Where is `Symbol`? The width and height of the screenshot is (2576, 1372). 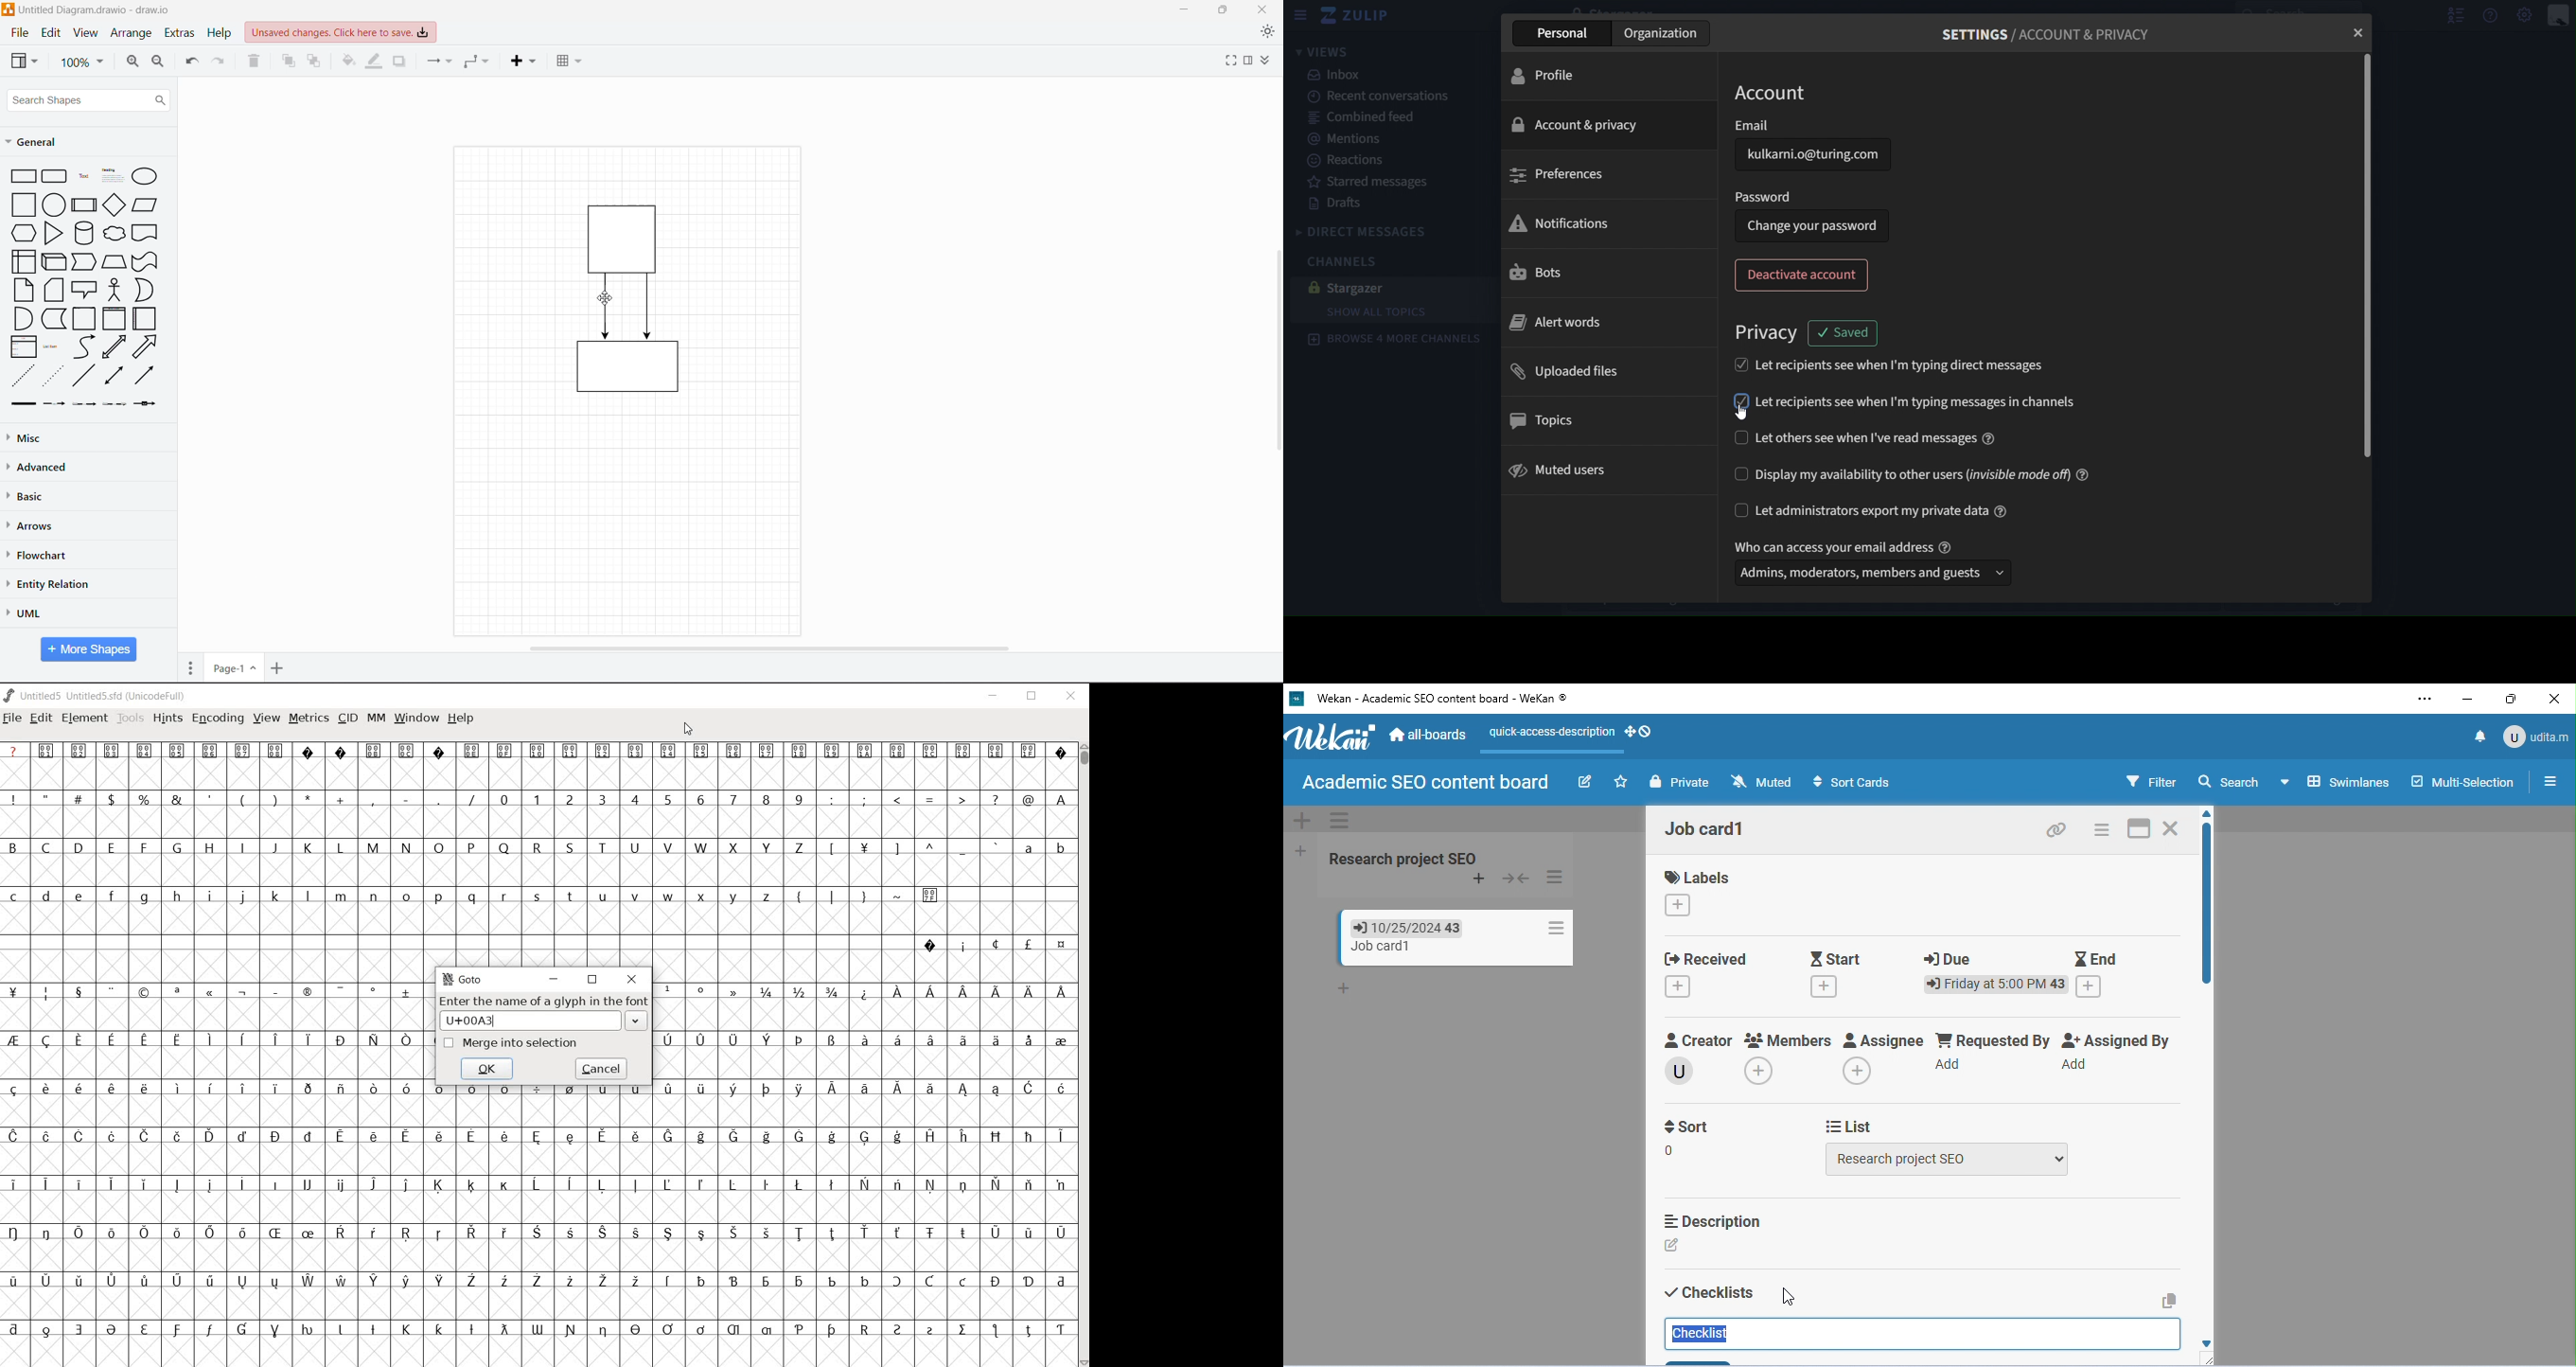 Symbol is located at coordinates (667, 1184).